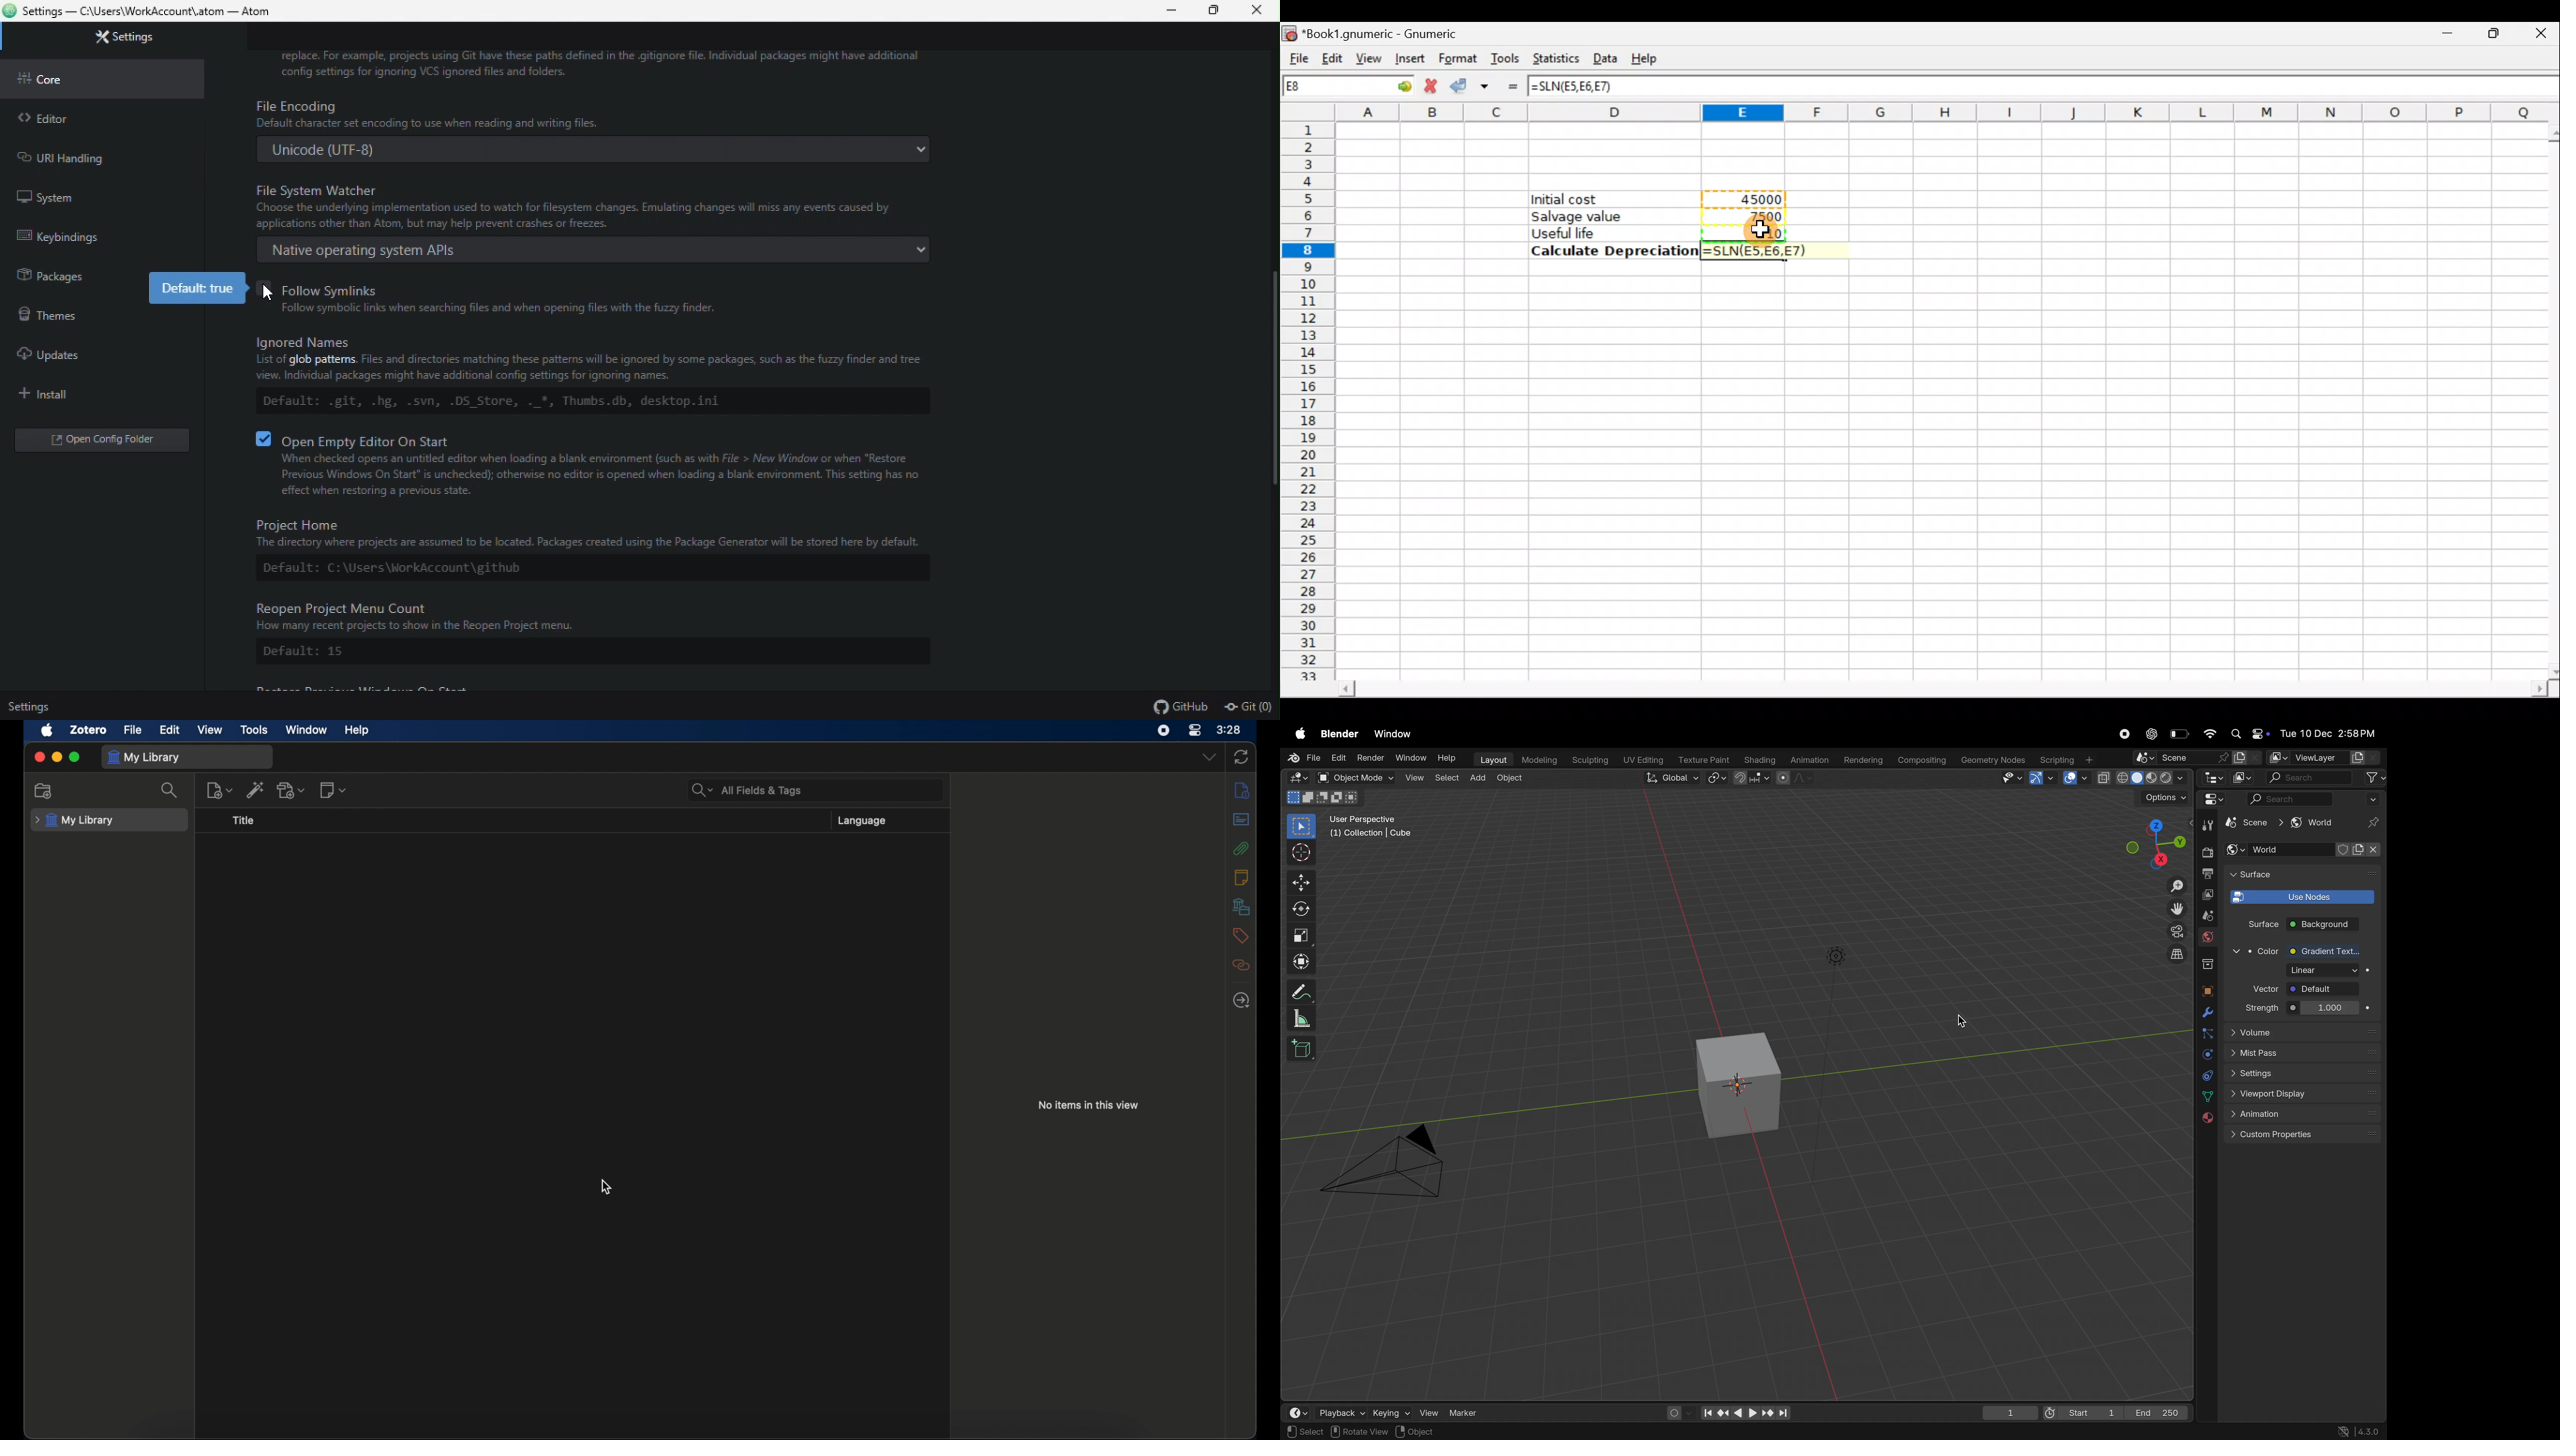  What do you see at coordinates (47, 730) in the screenshot?
I see `apple` at bounding box center [47, 730].